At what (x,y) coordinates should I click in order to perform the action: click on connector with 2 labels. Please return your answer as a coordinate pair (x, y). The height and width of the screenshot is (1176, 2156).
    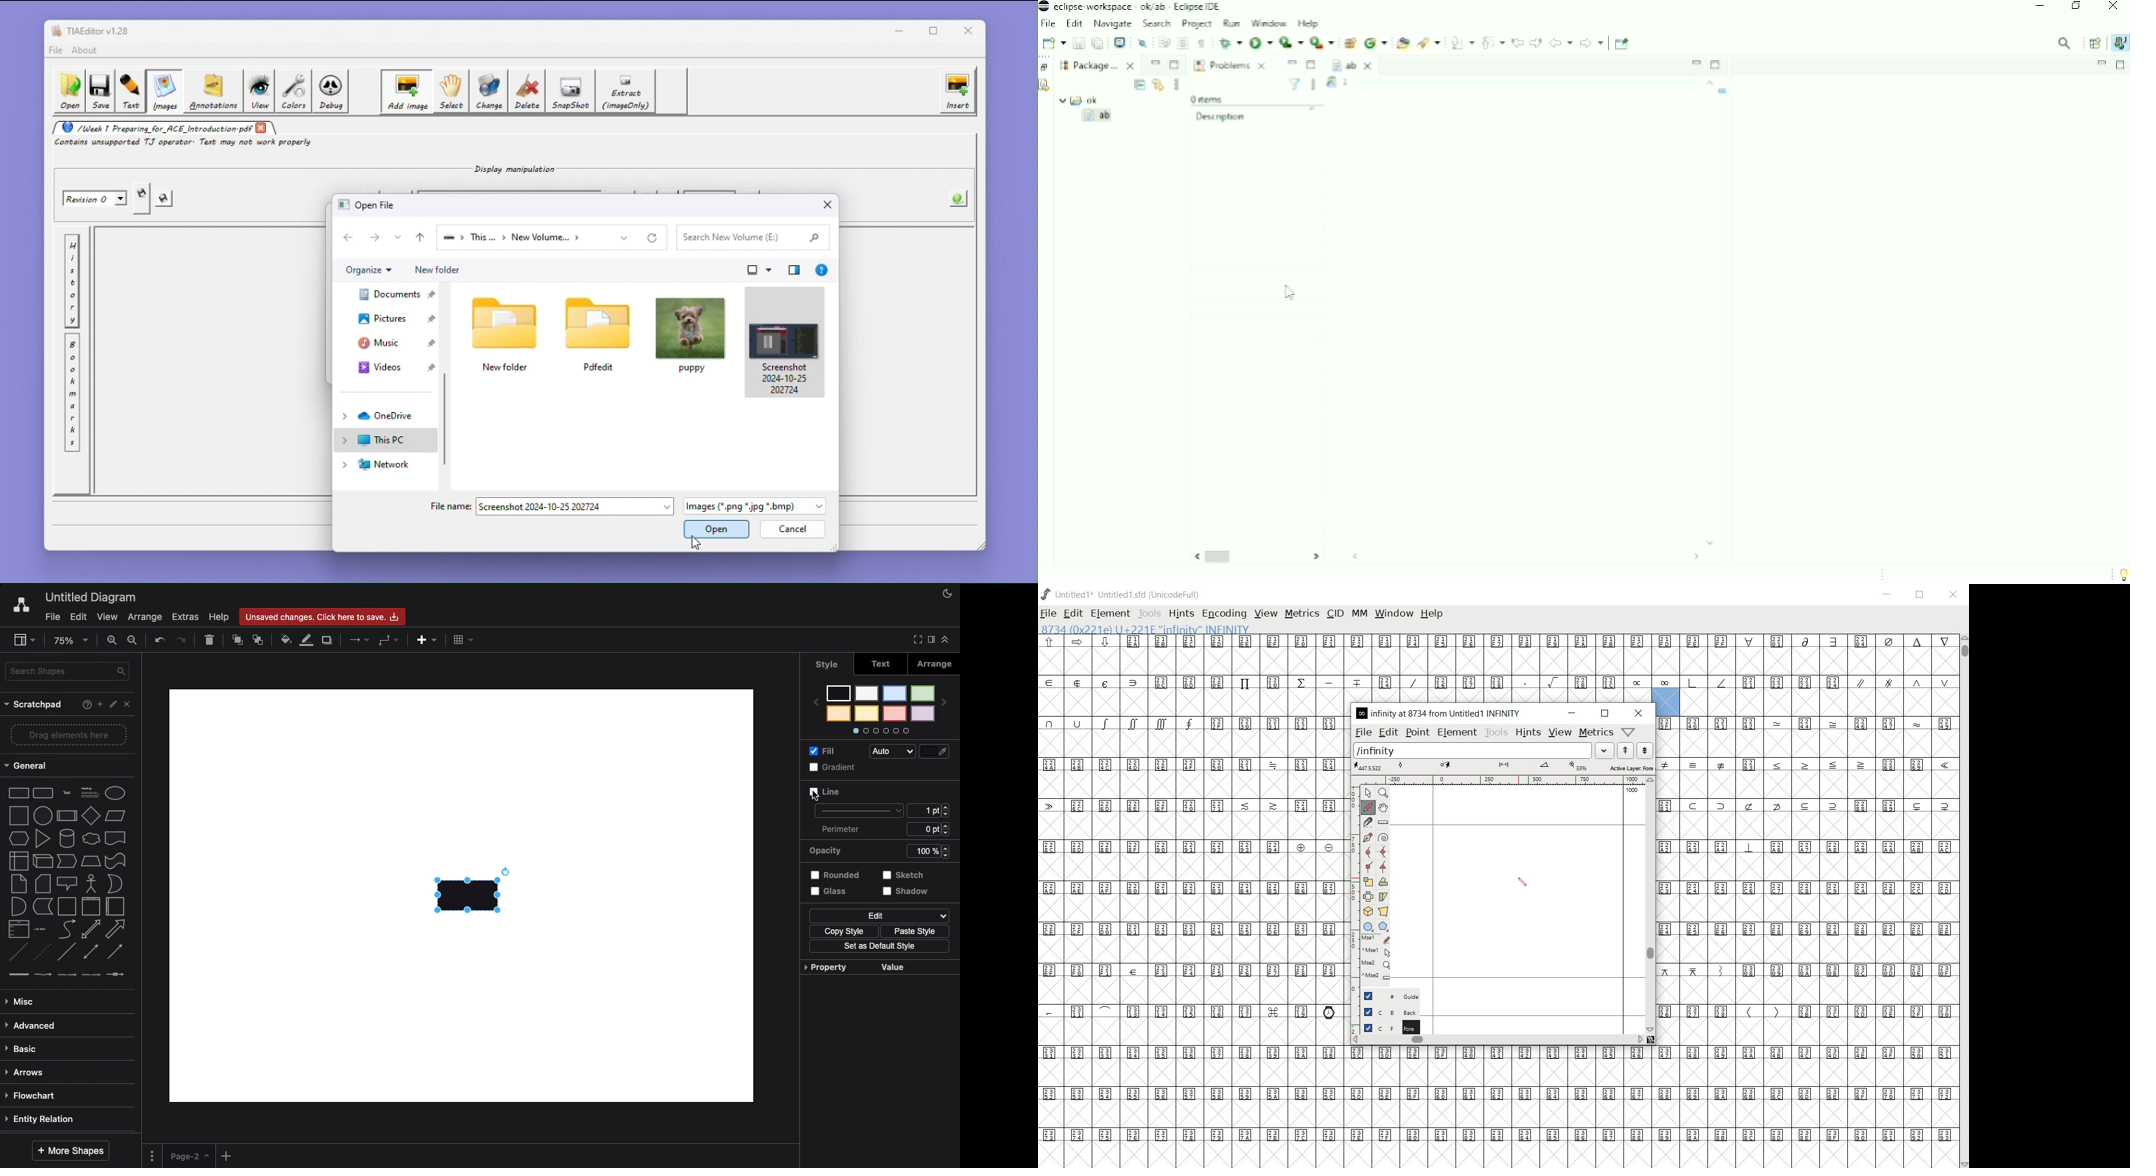
    Looking at the image, I should click on (67, 975).